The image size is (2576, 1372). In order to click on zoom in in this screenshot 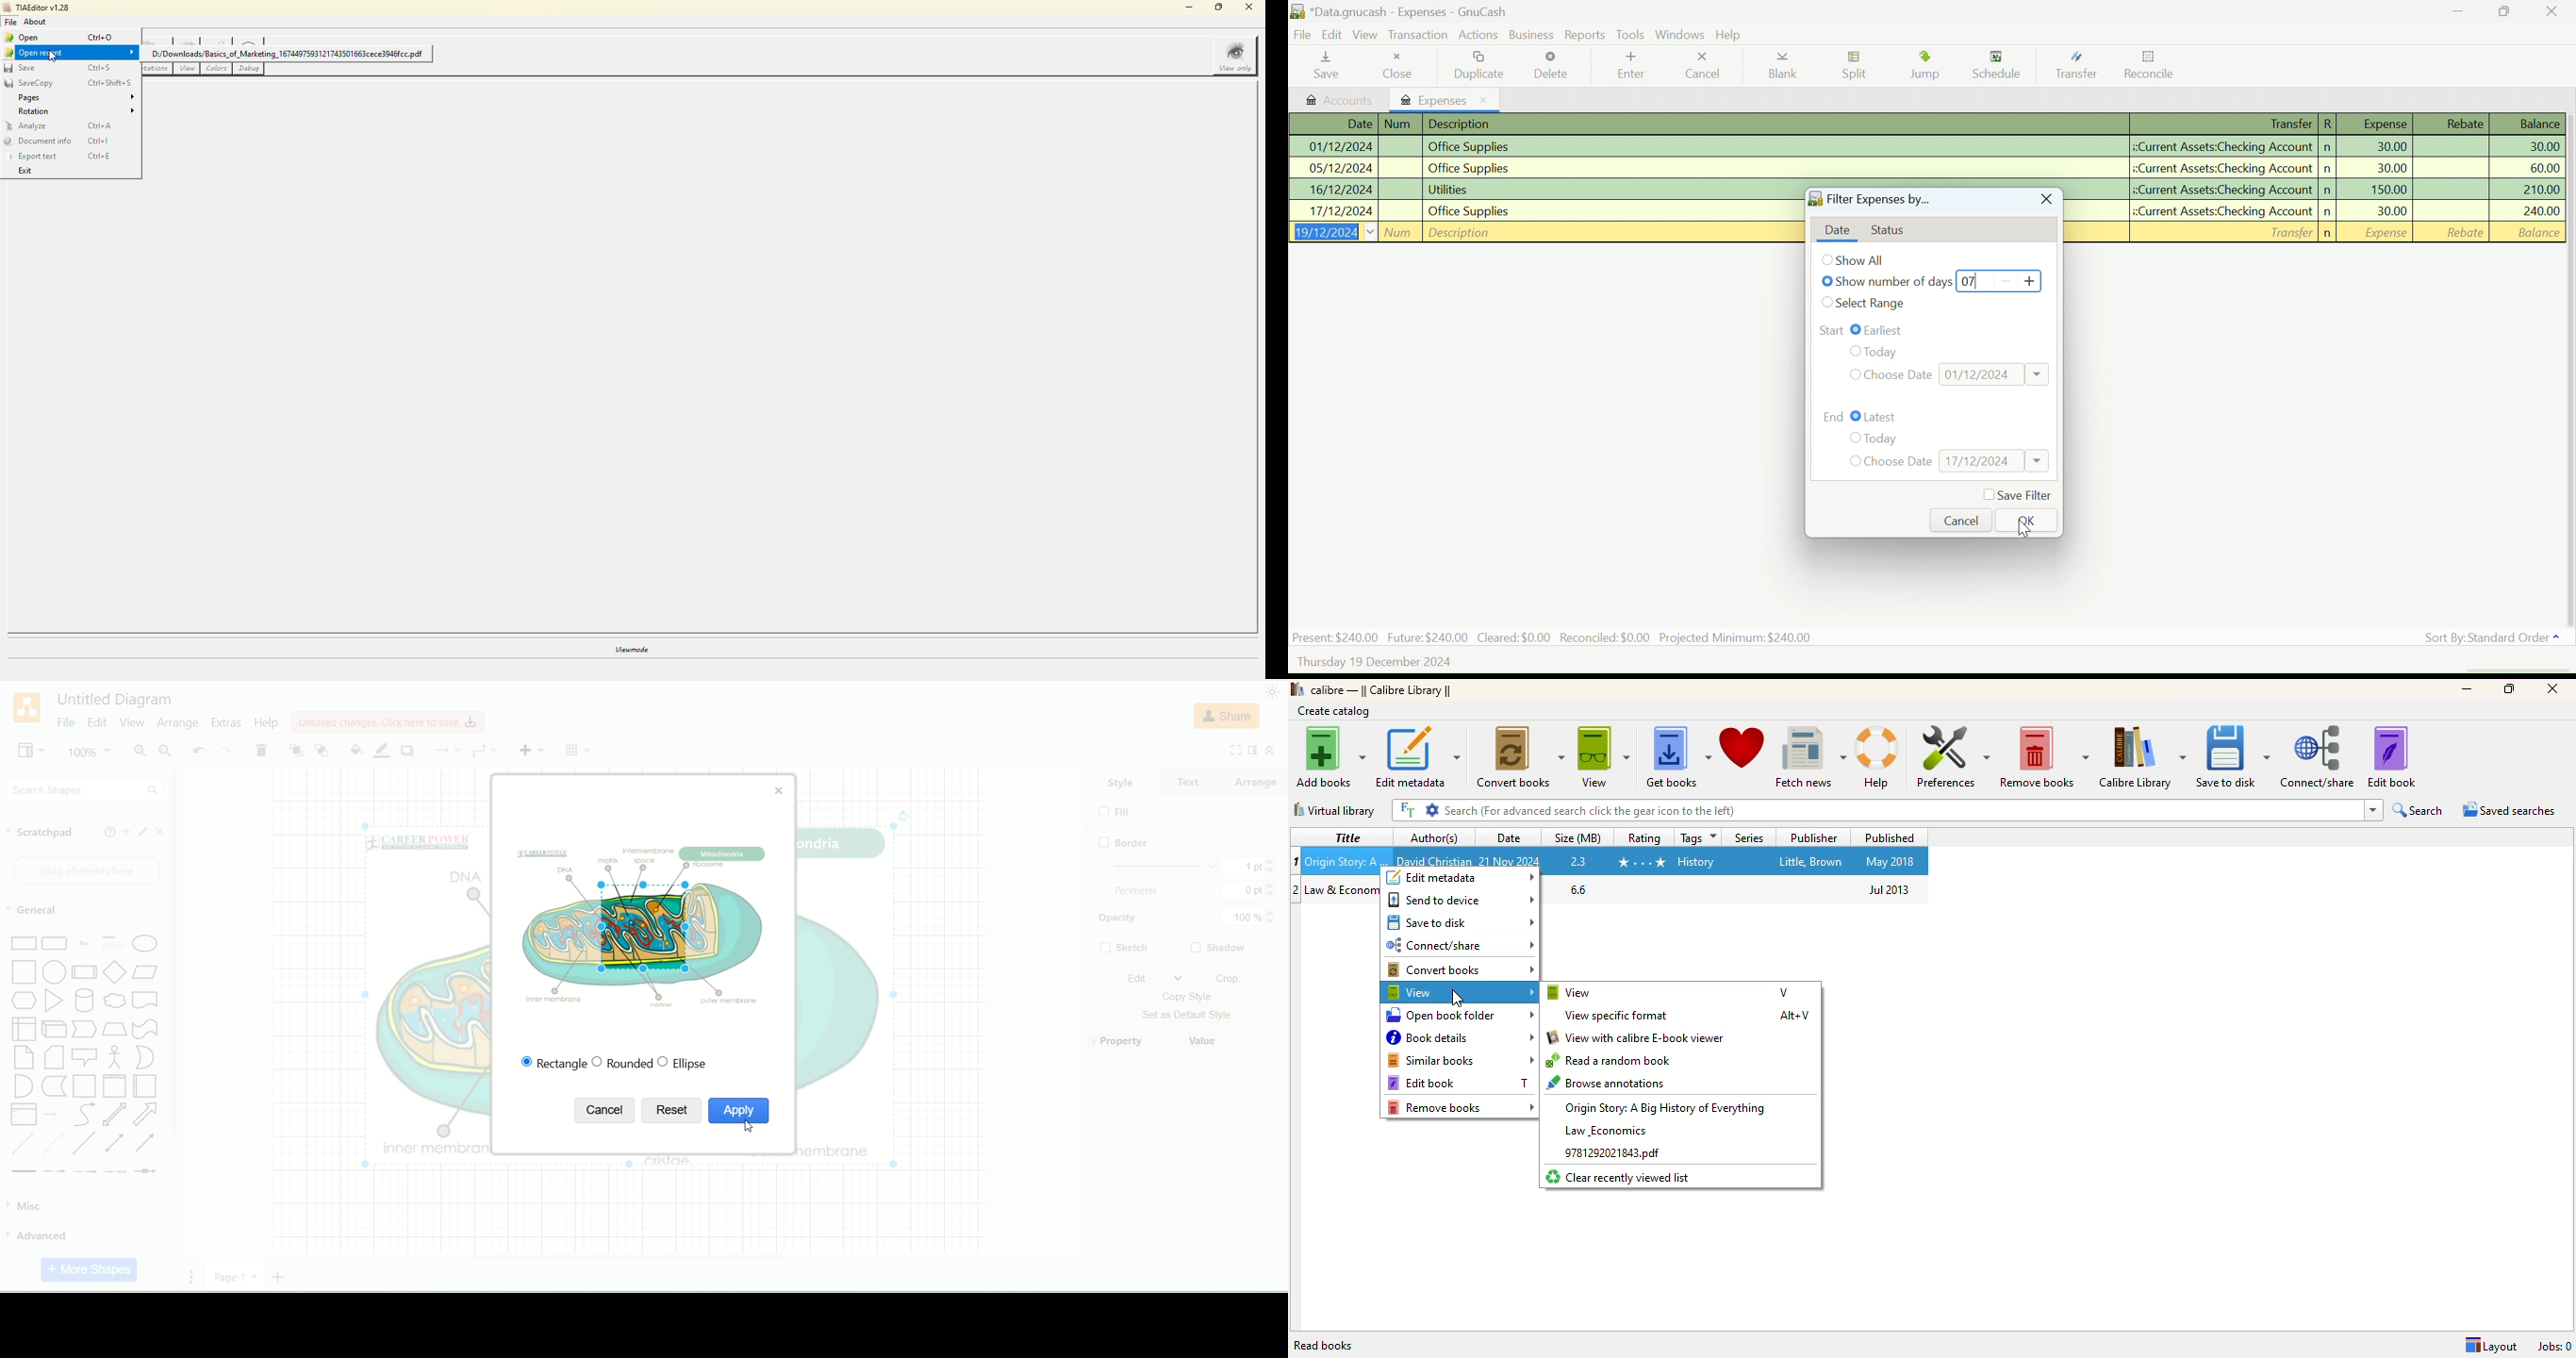, I will do `click(140, 751)`.